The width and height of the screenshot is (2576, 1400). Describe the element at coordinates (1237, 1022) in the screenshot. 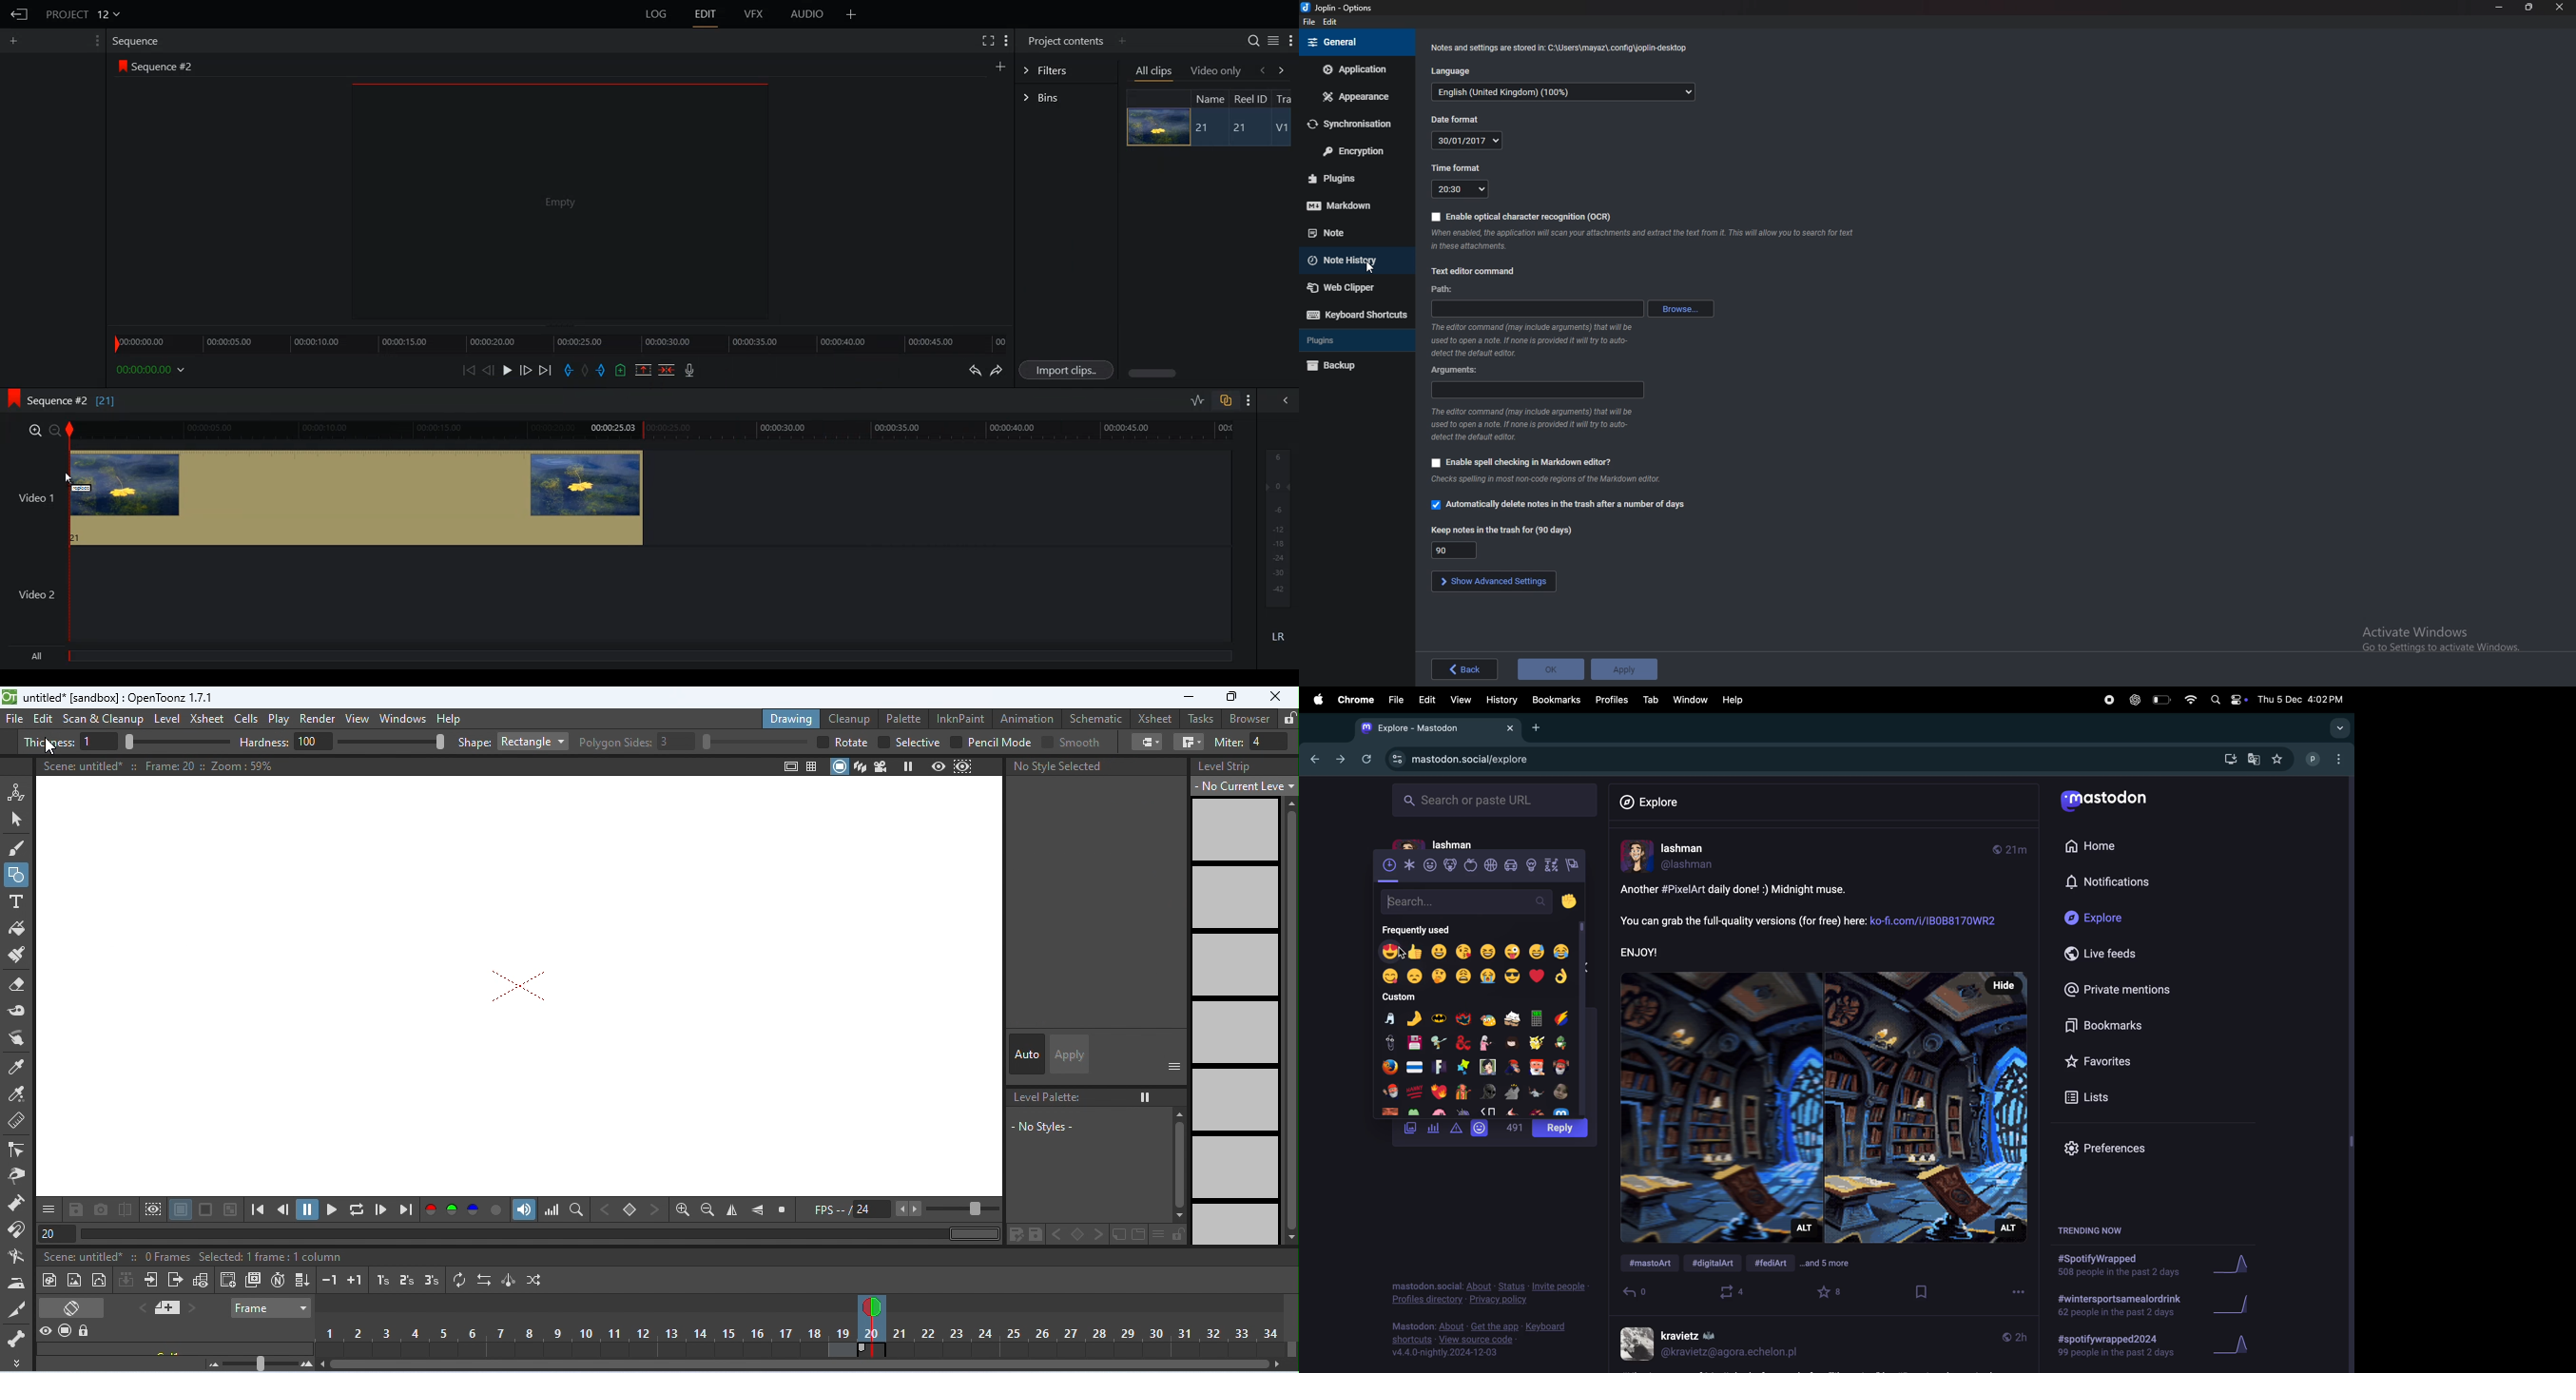

I see `no frames` at that location.